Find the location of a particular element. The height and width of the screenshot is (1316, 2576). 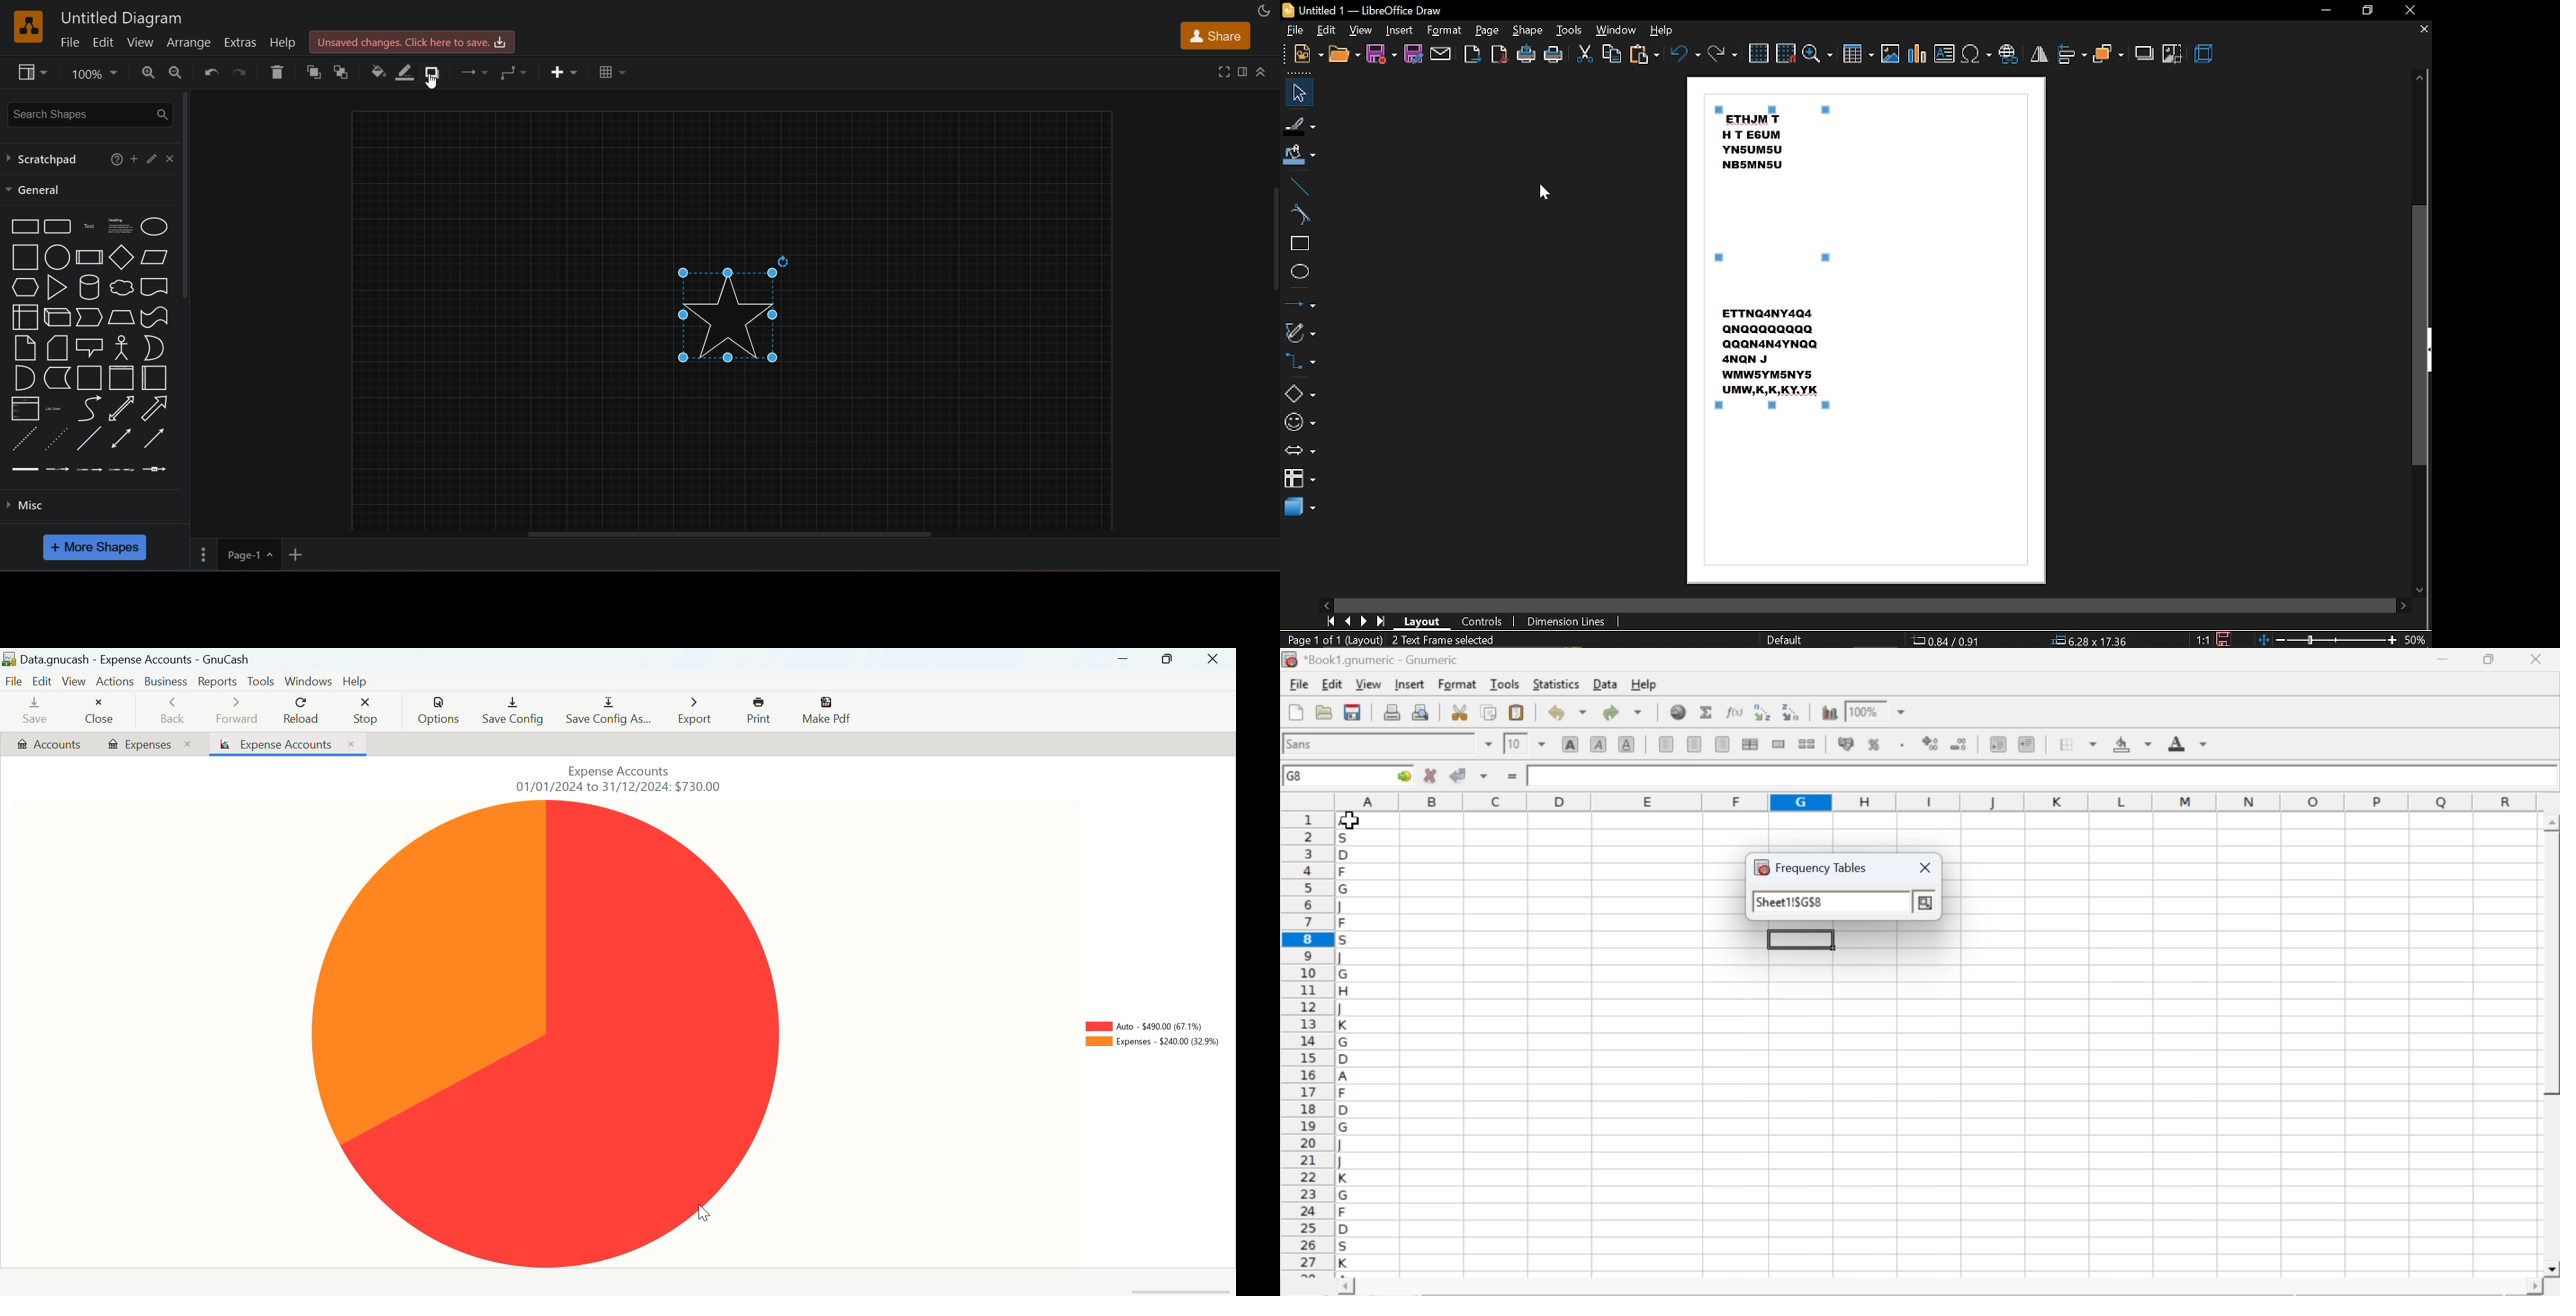

column names is located at coordinates (1933, 800).